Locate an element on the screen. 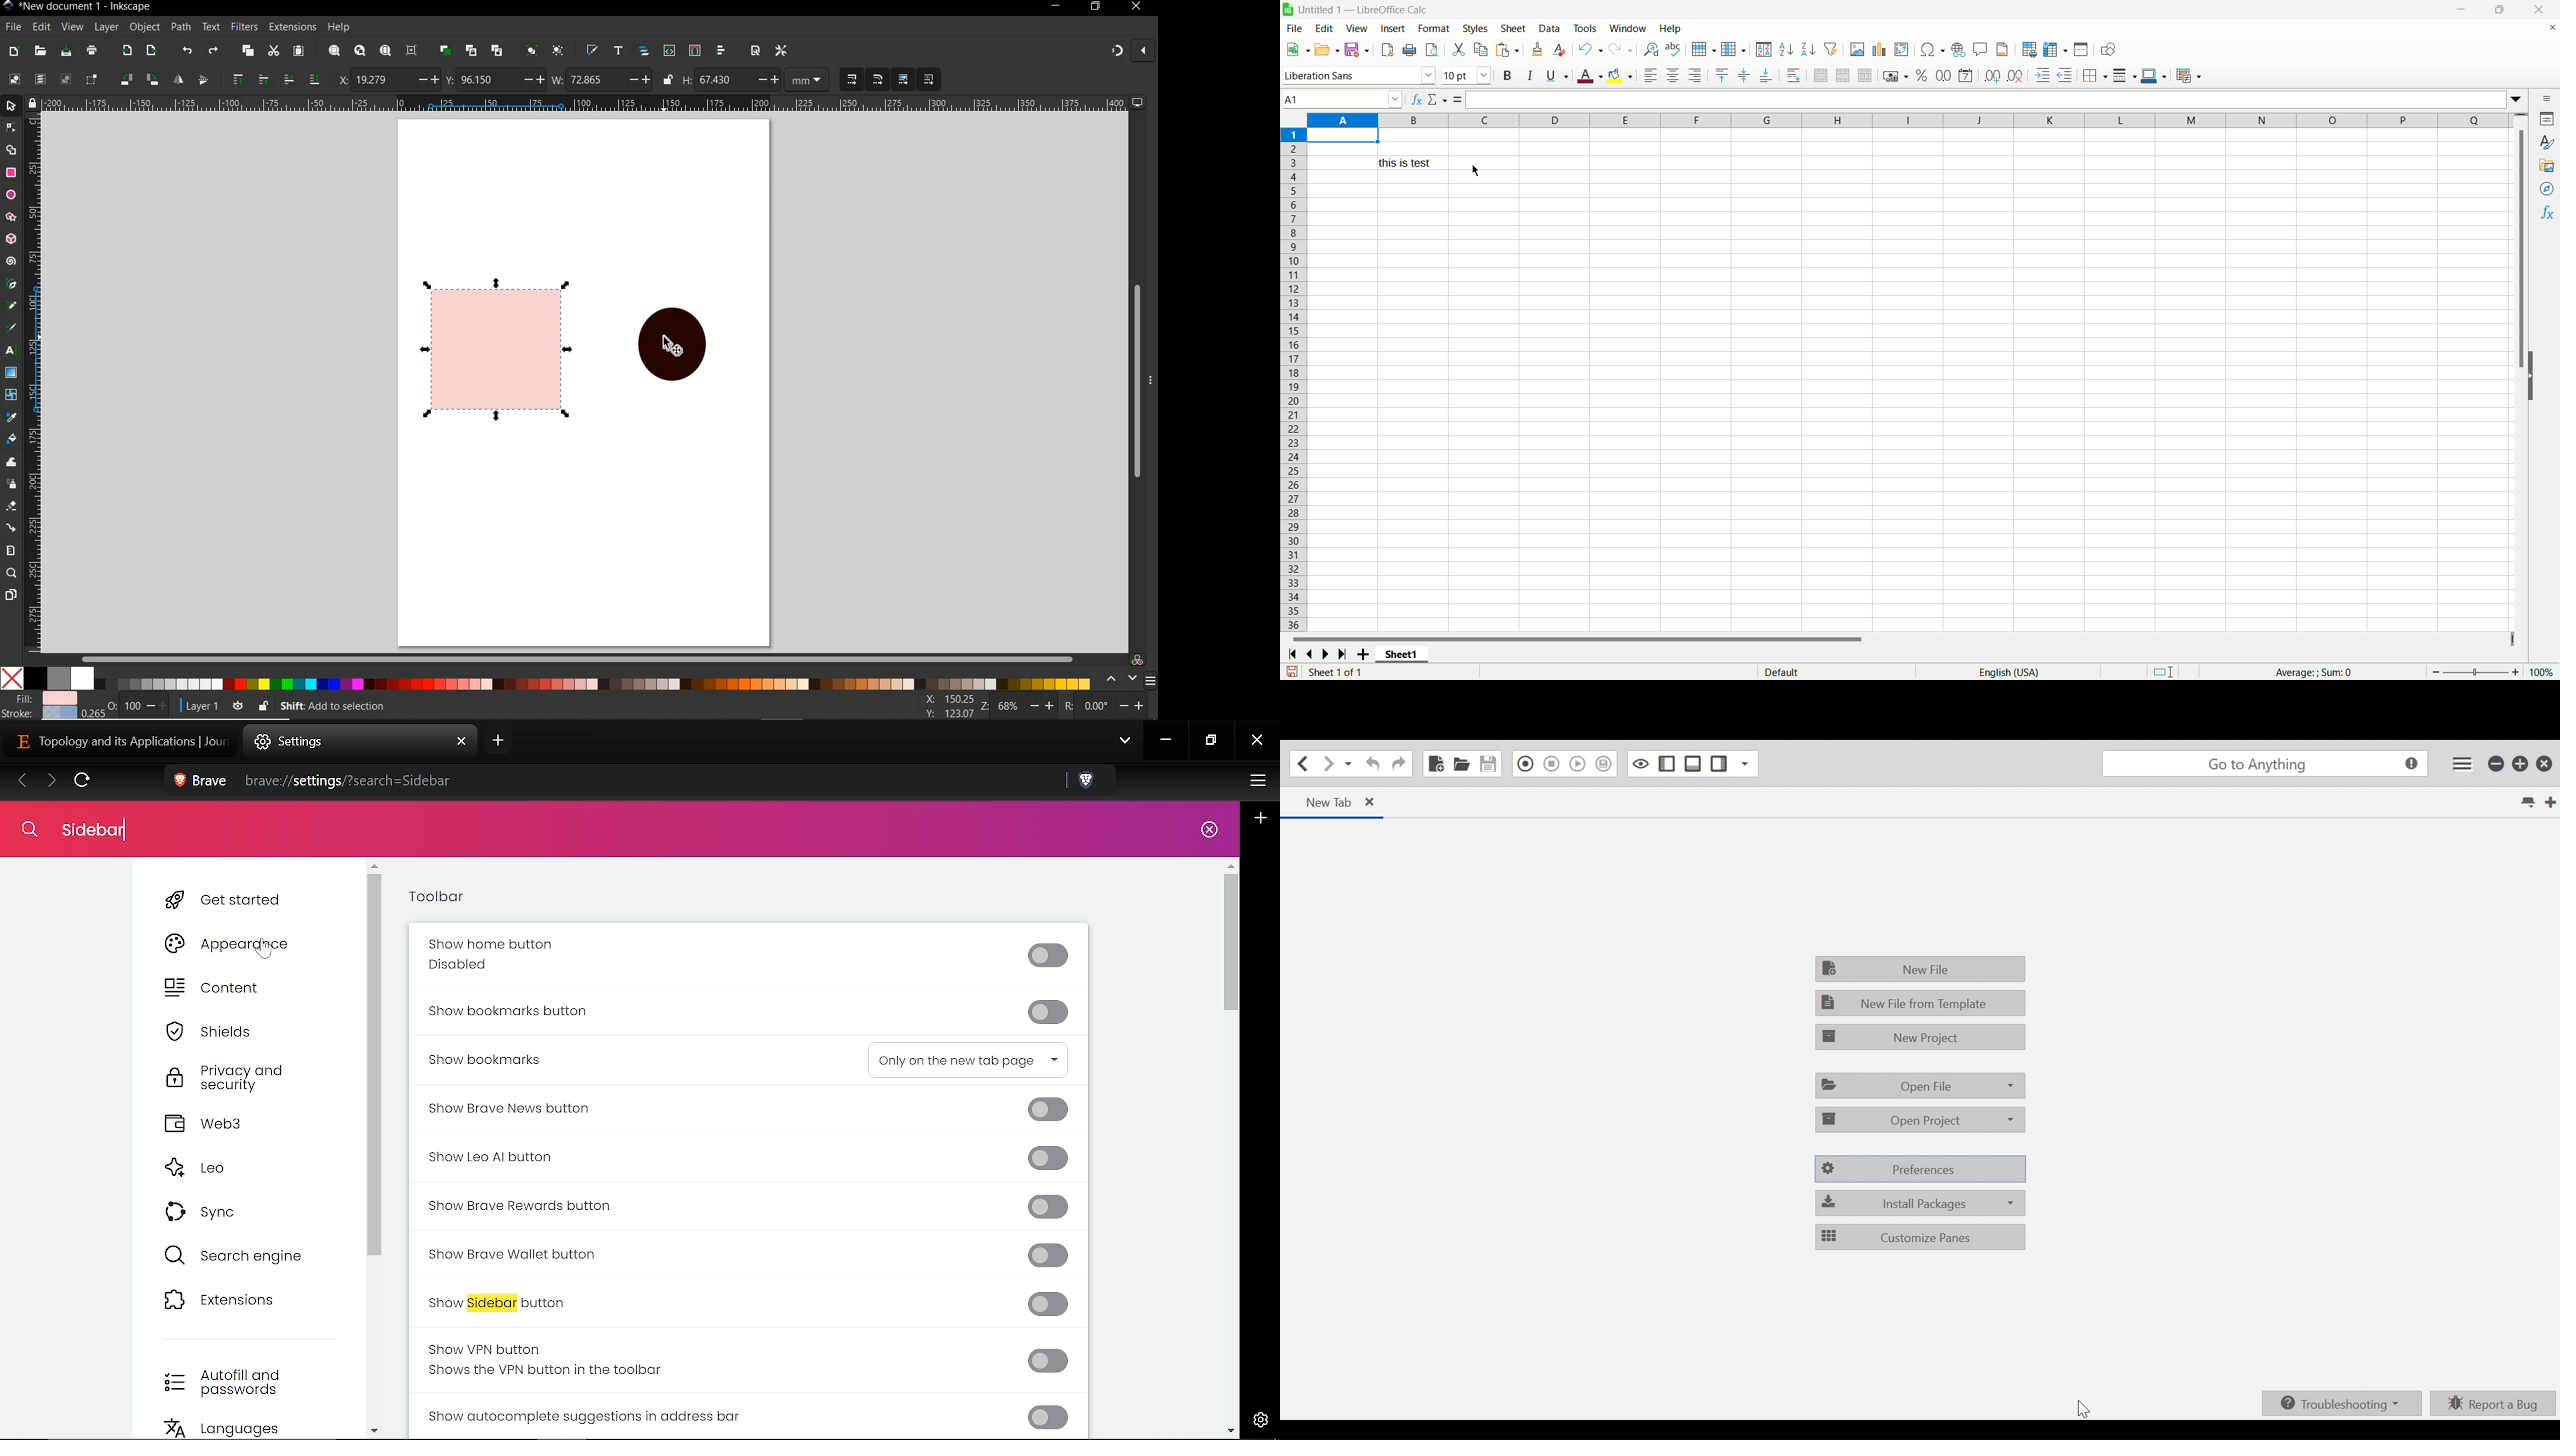 The height and width of the screenshot is (1456, 2576). unmerge is located at coordinates (1865, 75).